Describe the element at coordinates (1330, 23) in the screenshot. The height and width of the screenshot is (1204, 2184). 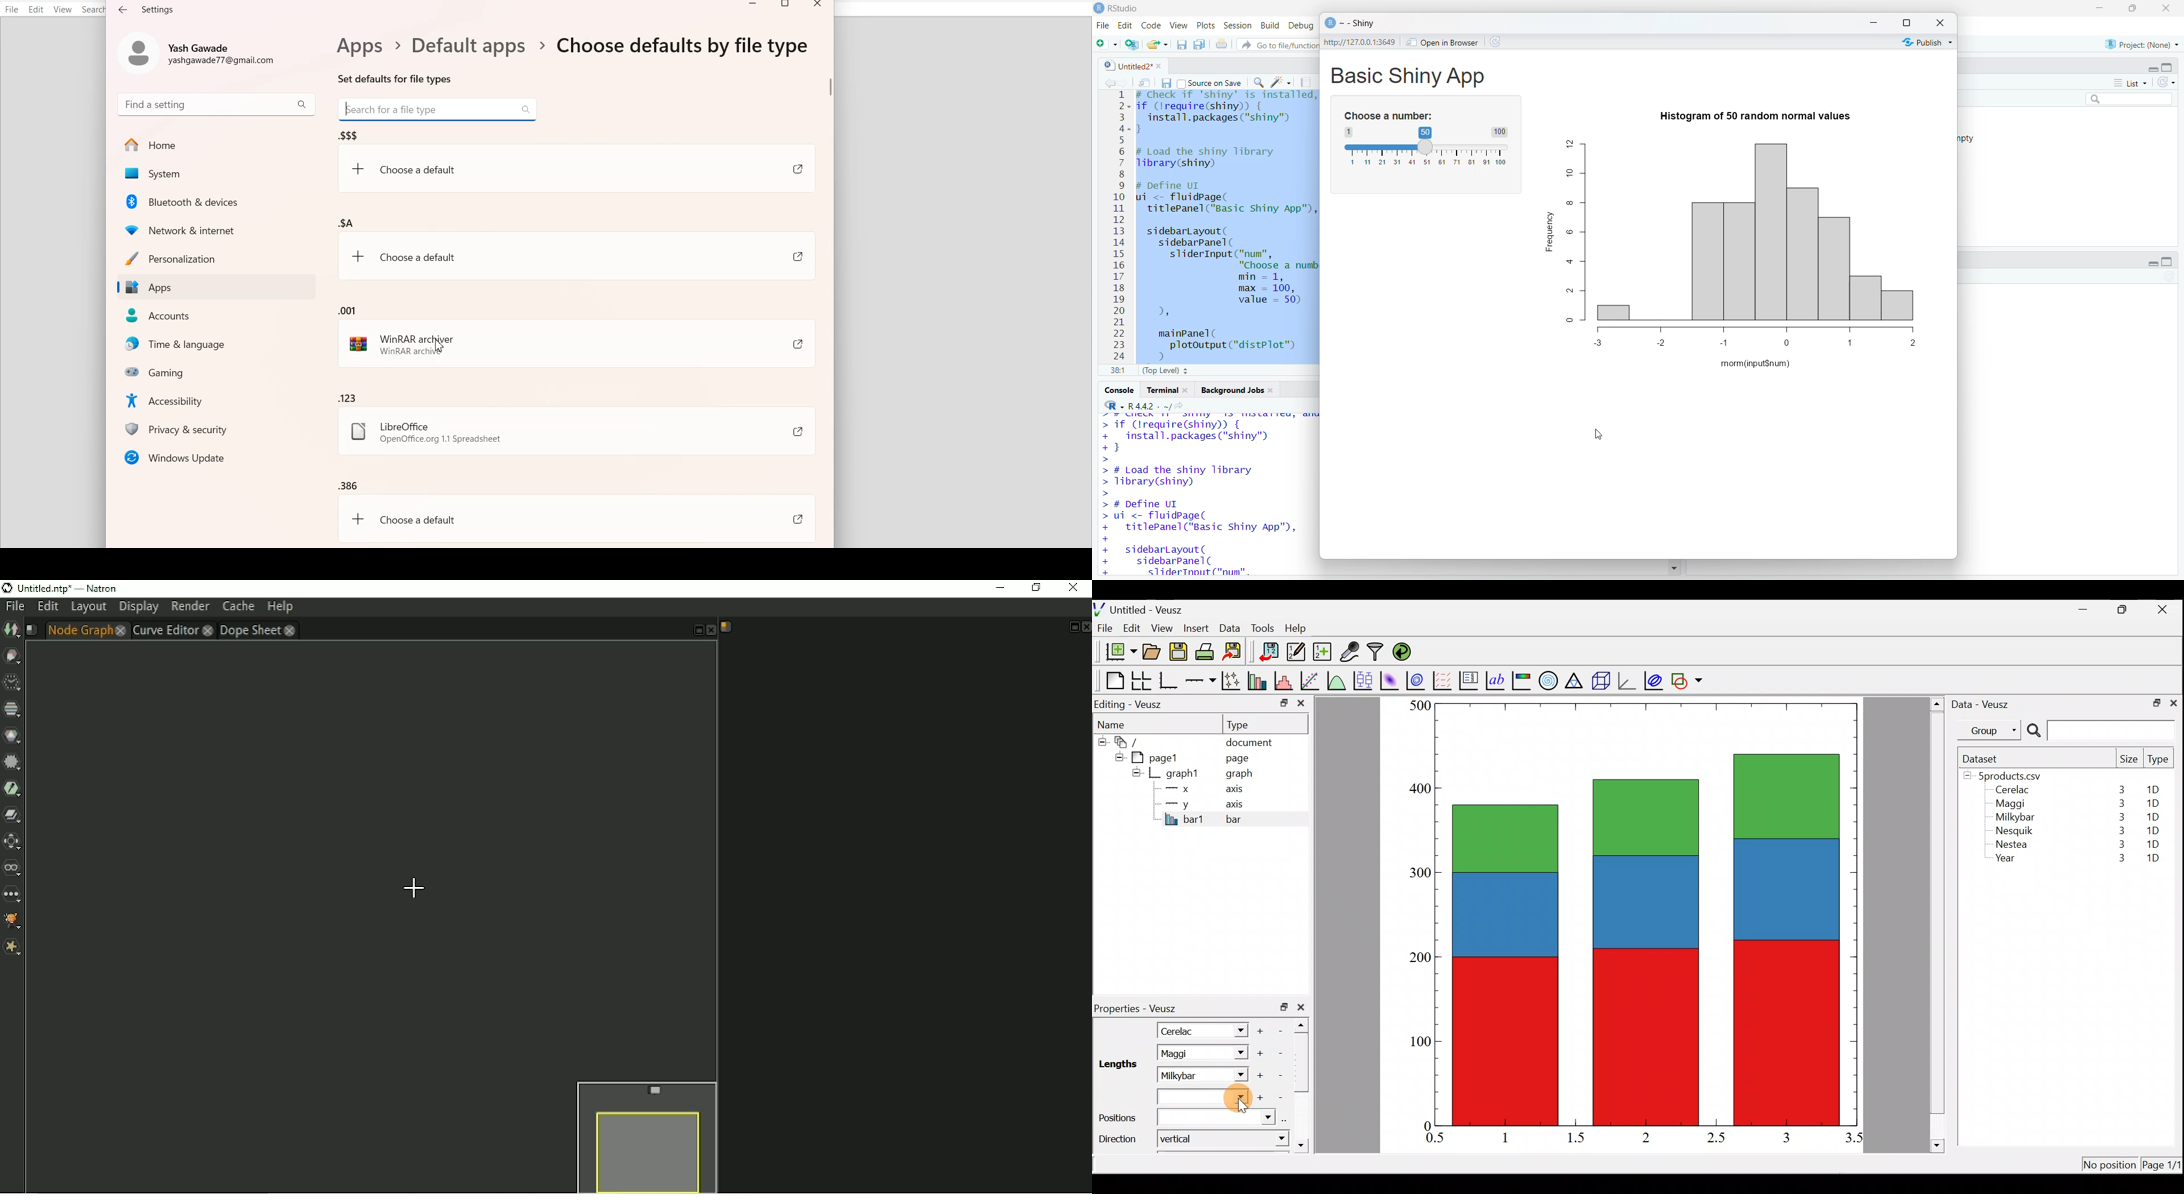
I see `logo` at that location.